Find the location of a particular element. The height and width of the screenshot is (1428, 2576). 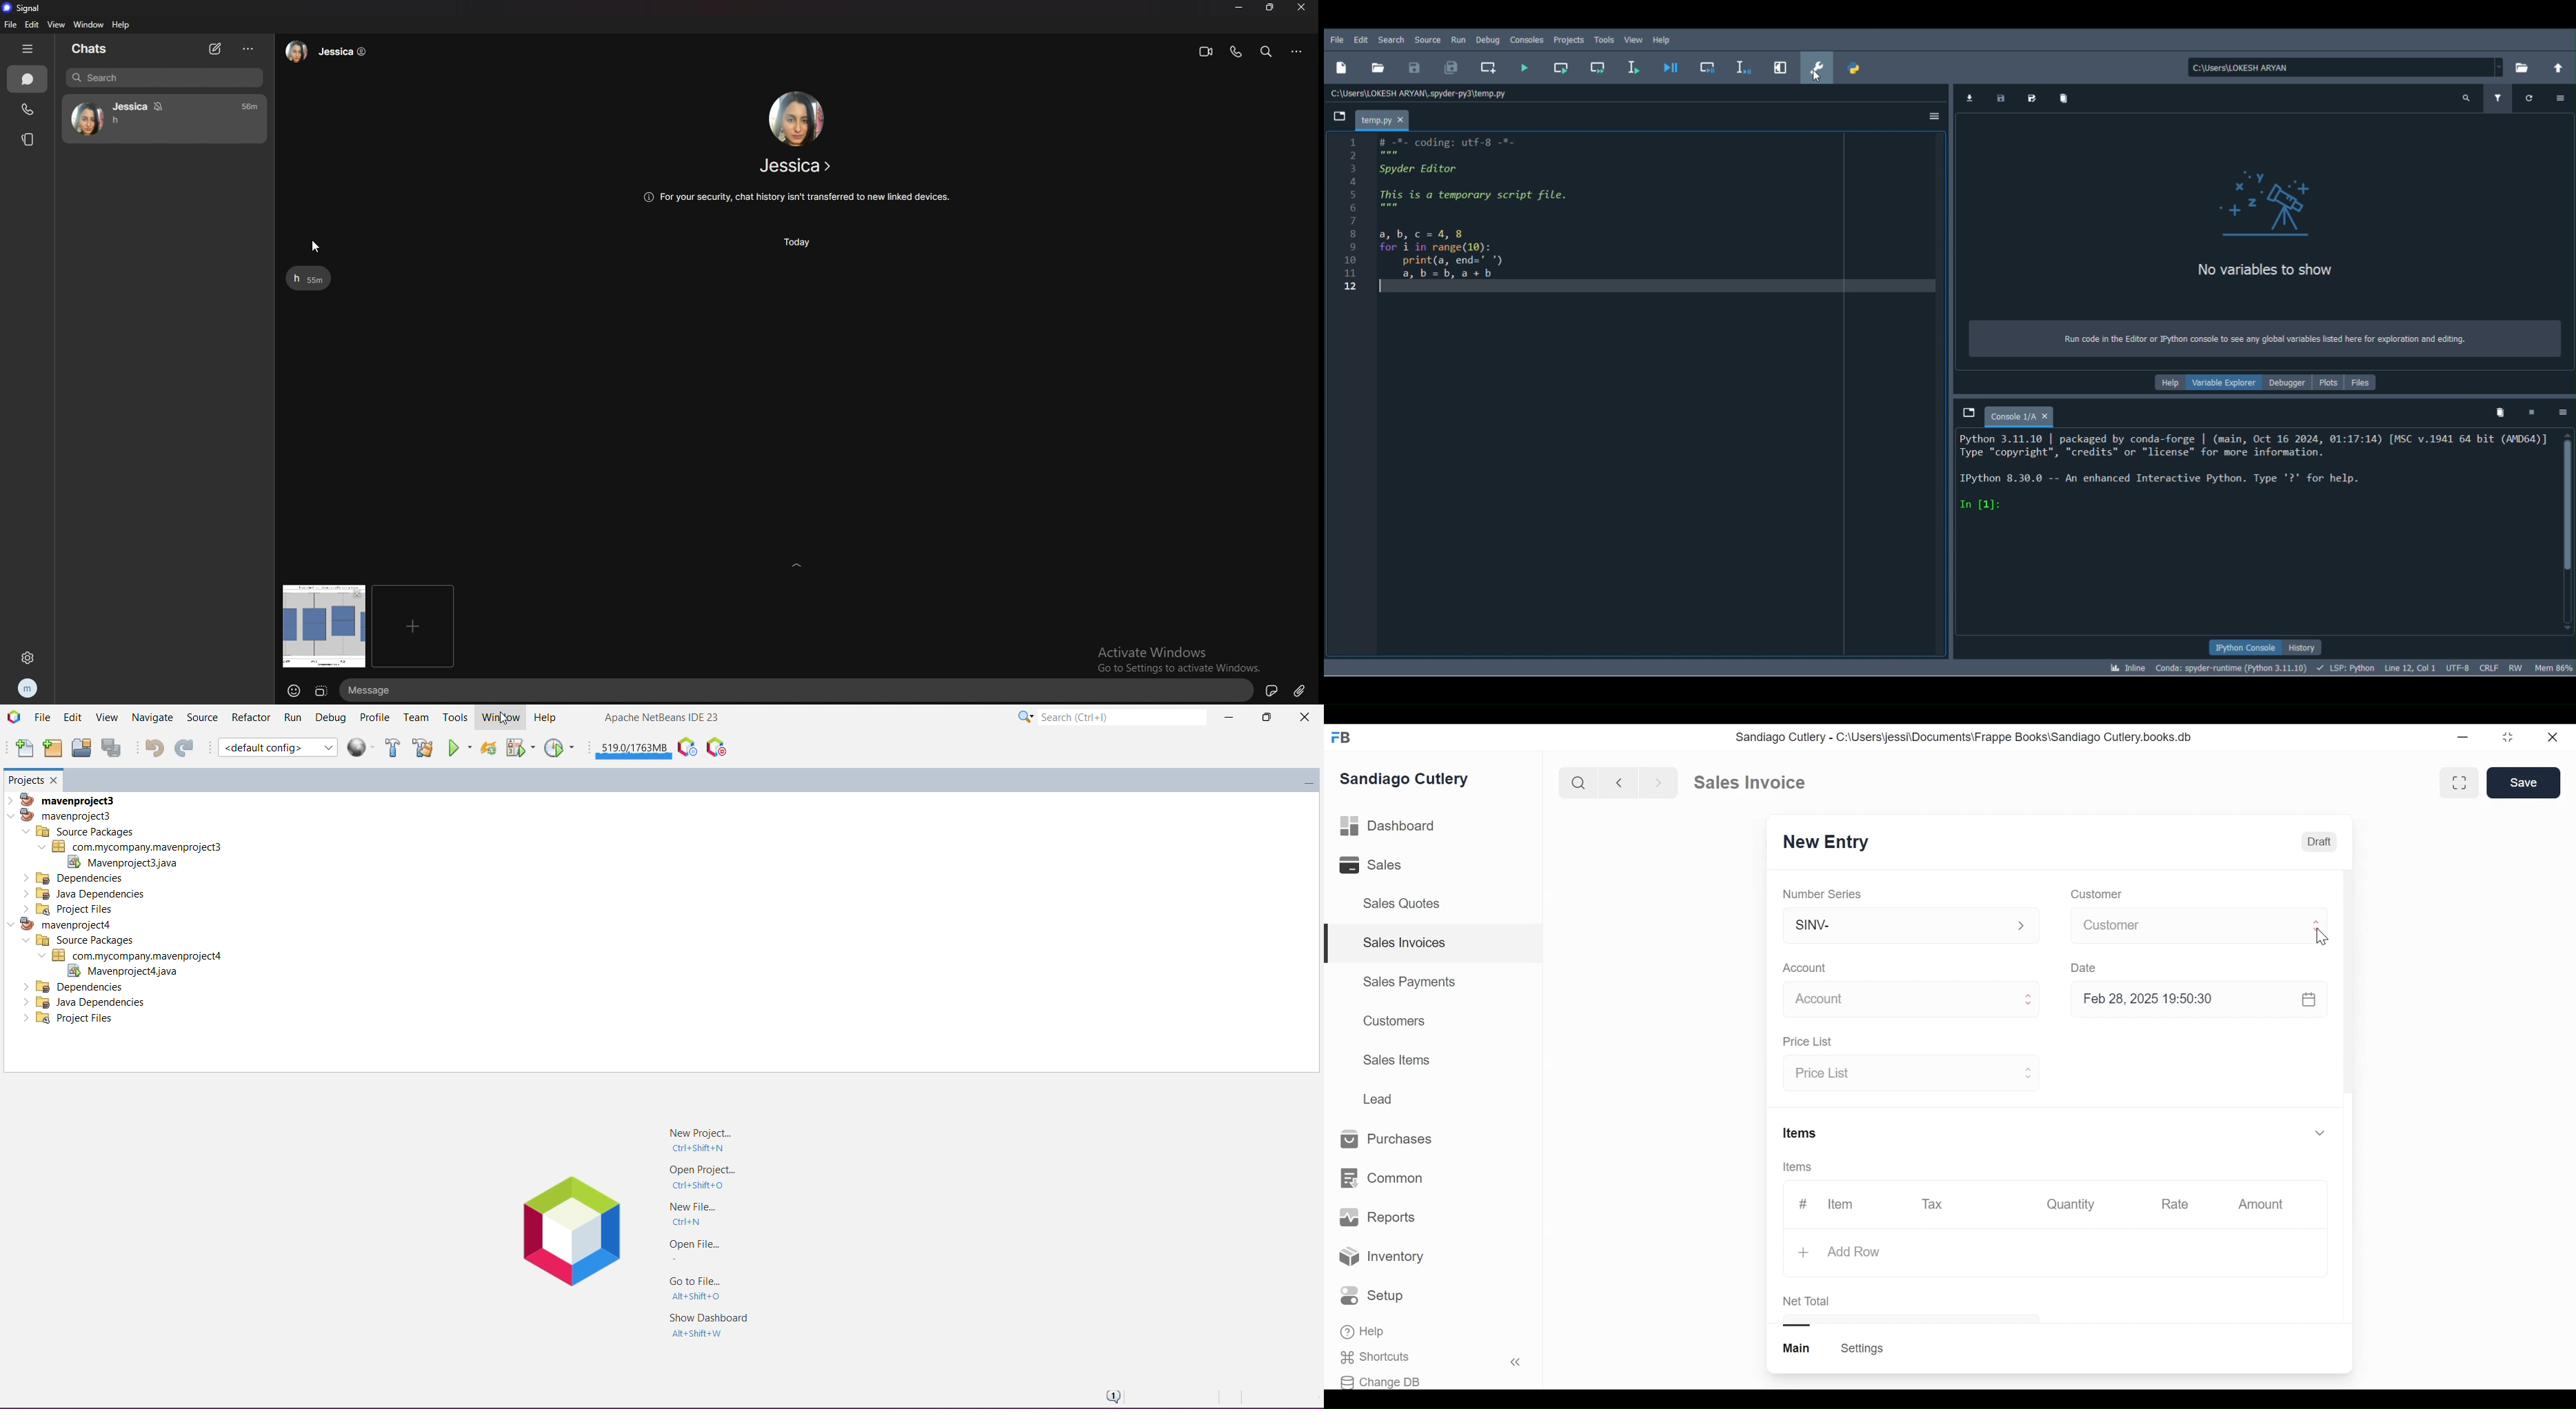

Date is located at coordinates (2086, 967).